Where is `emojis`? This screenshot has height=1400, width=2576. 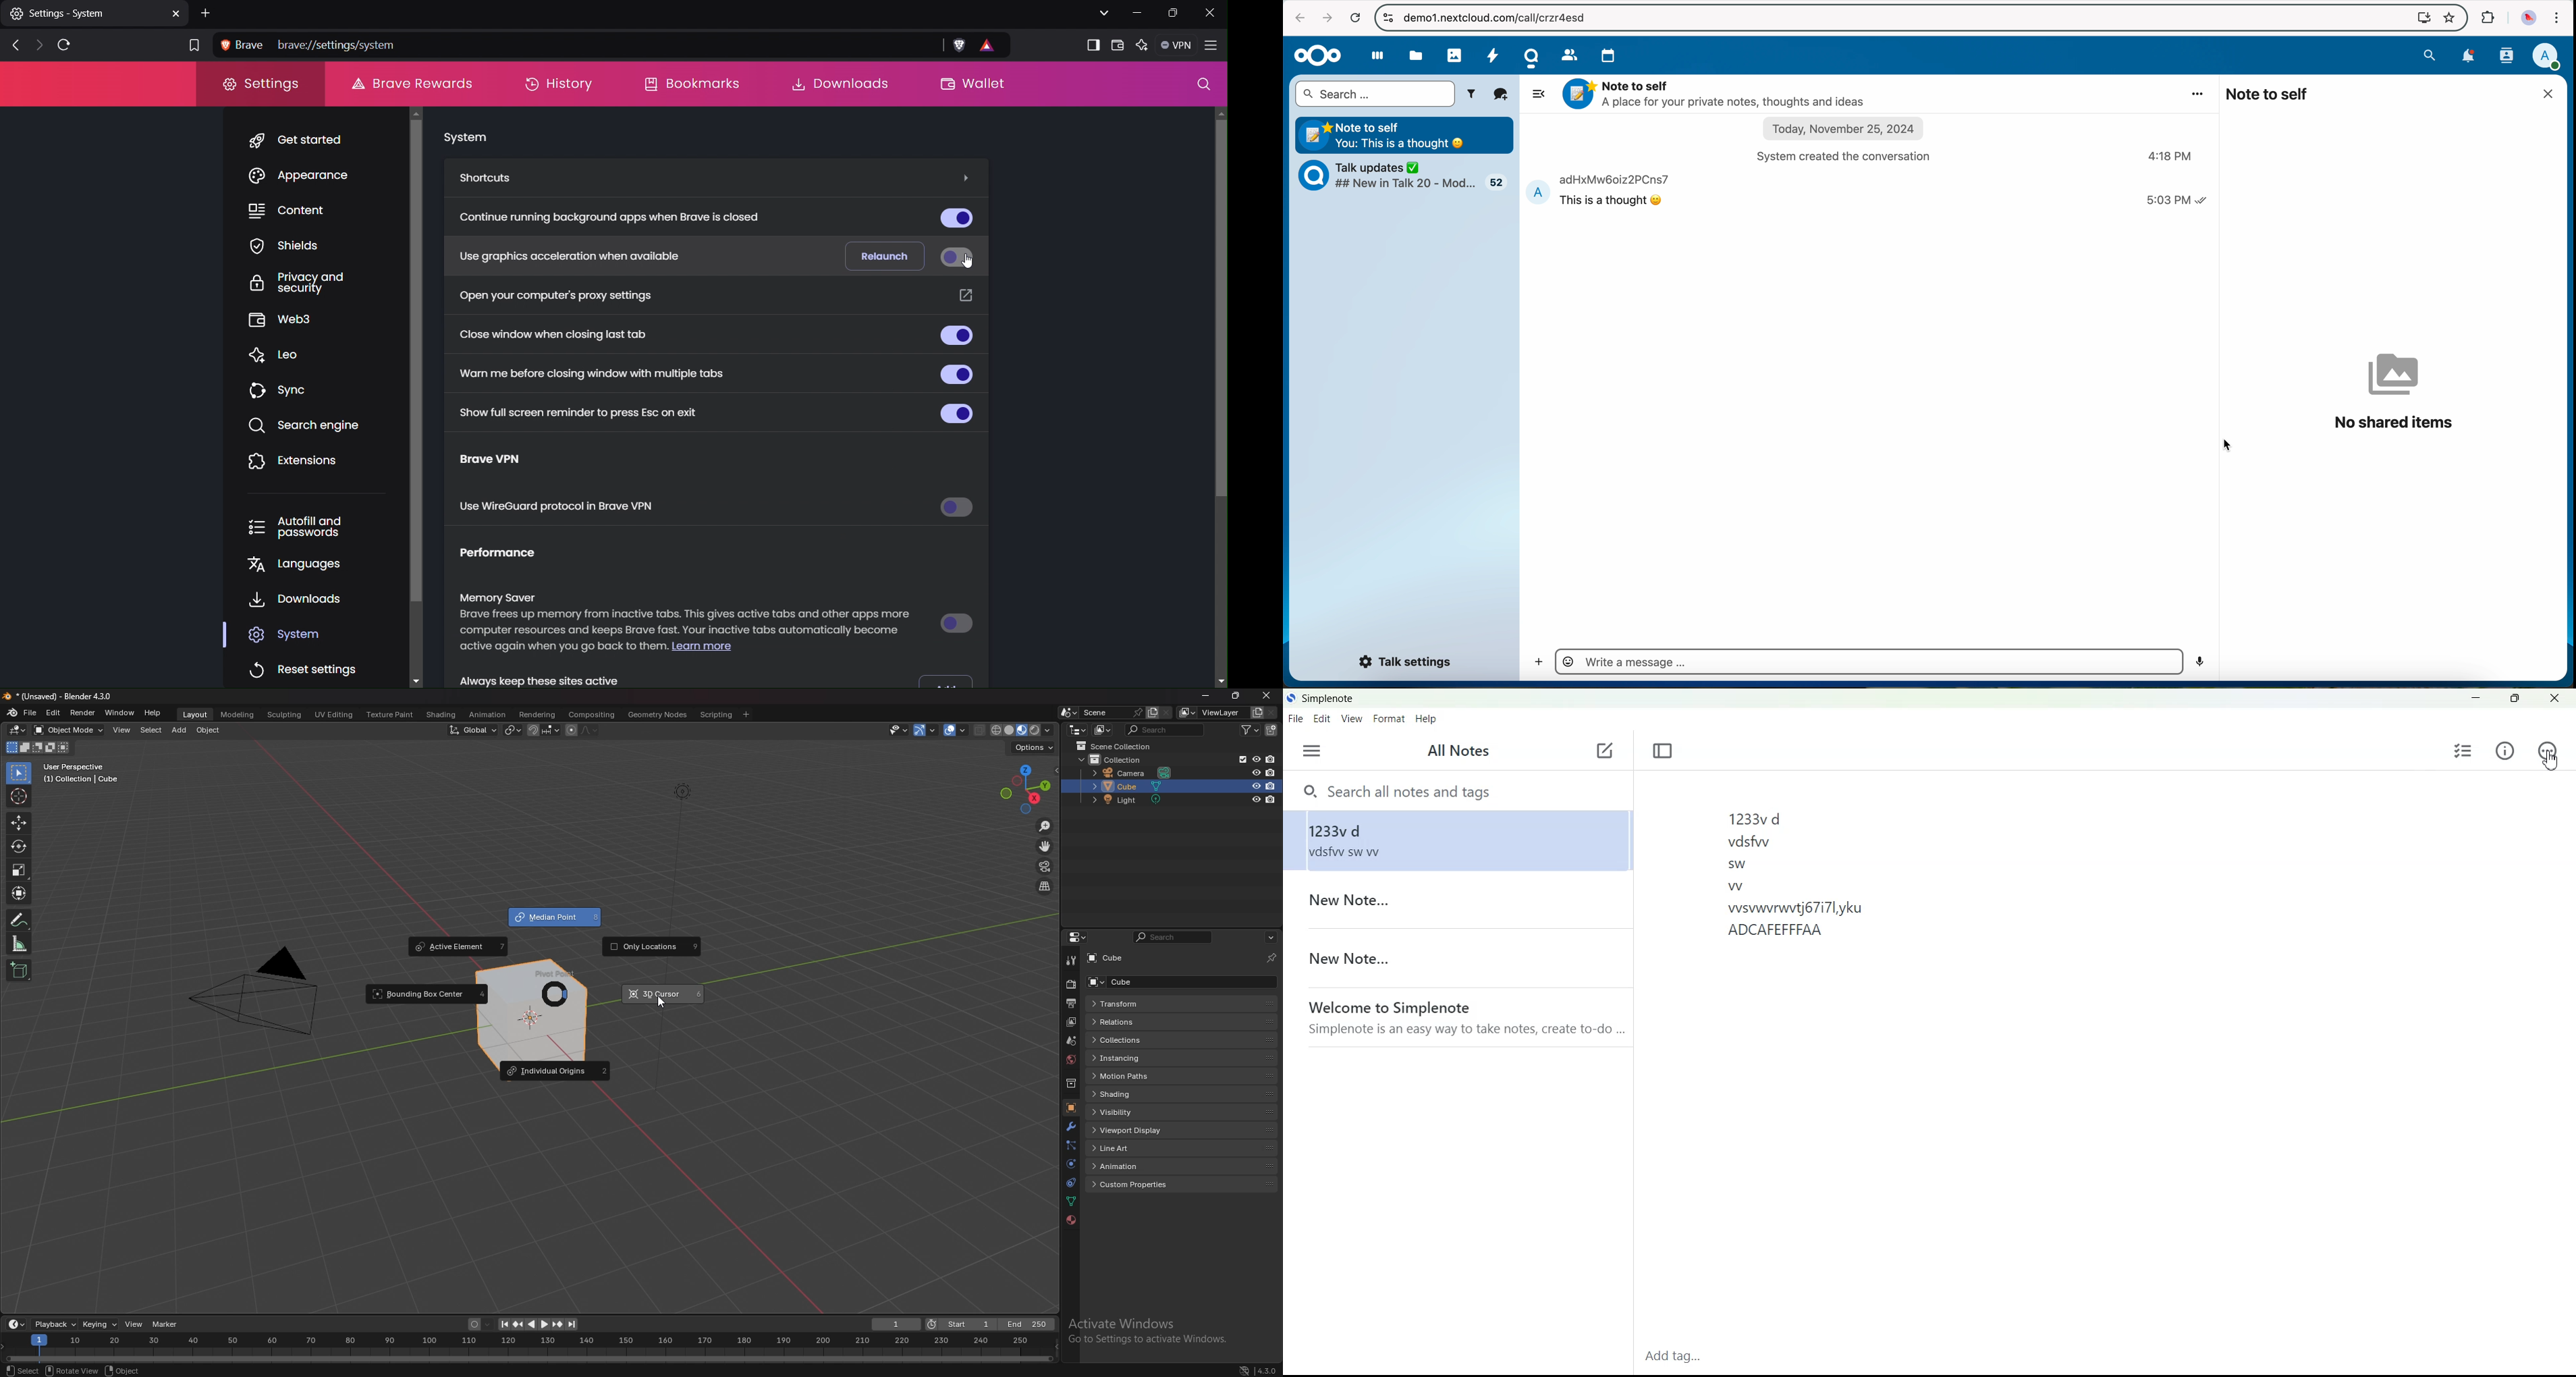
emojis is located at coordinates (1568, 661).